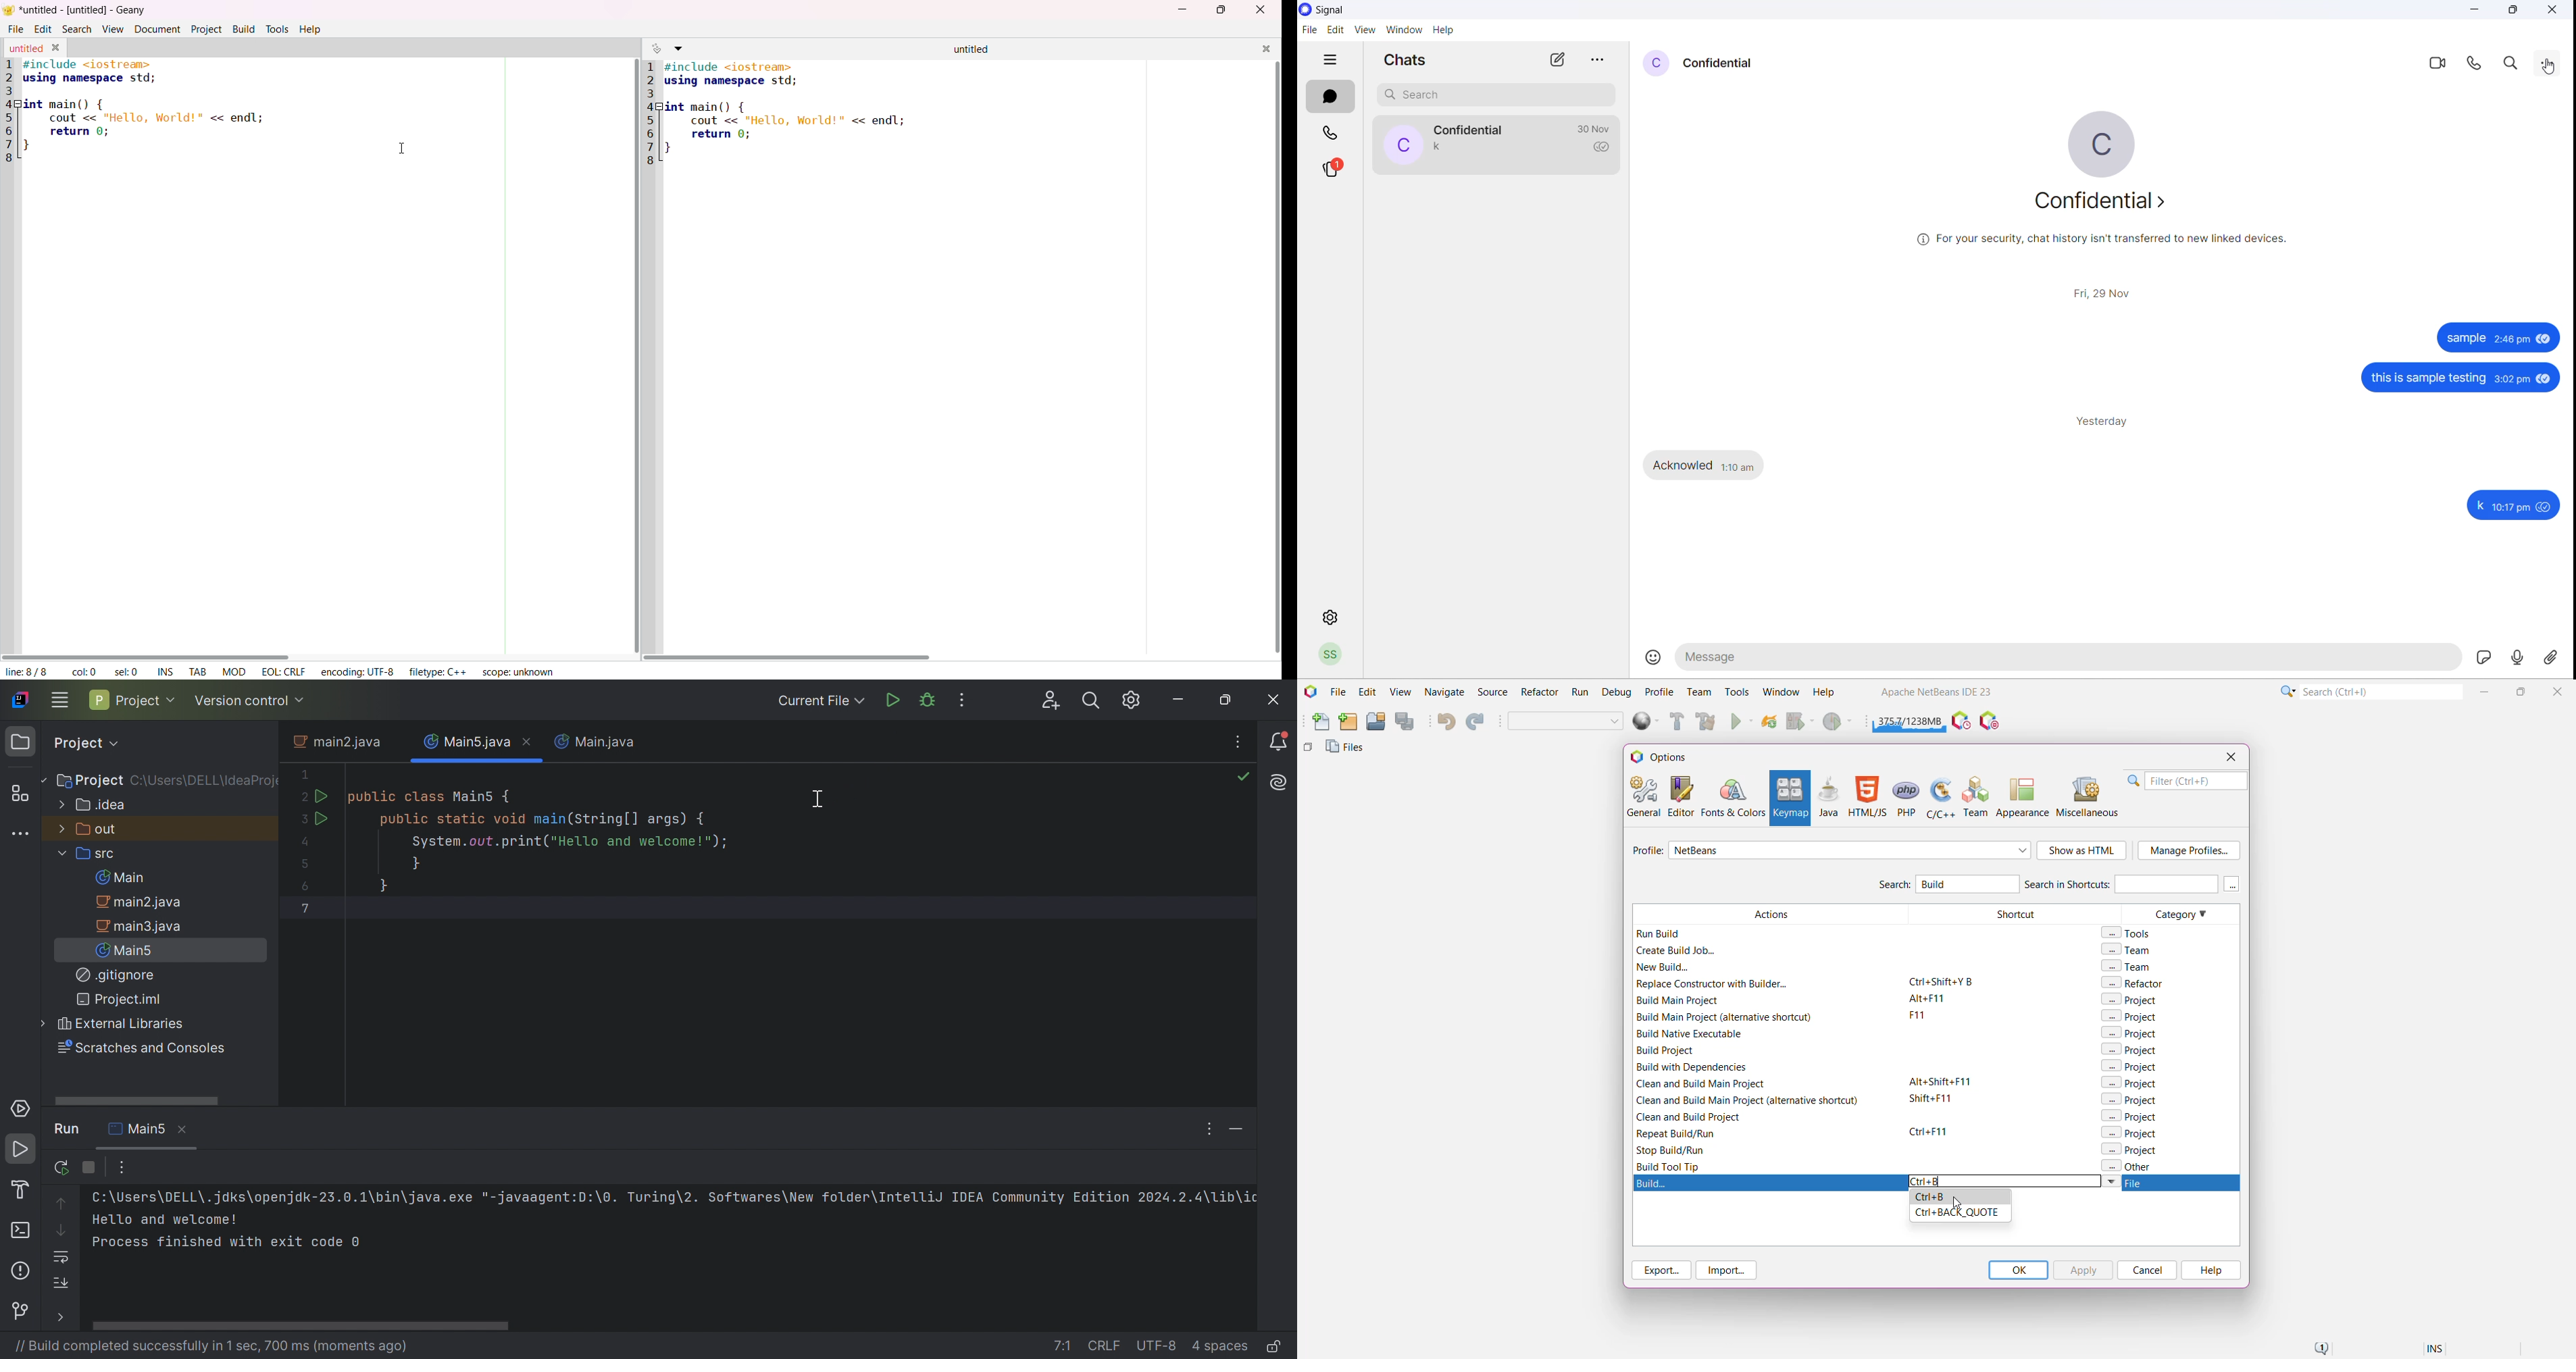  I want to click on sticker, so click(2483, 658).